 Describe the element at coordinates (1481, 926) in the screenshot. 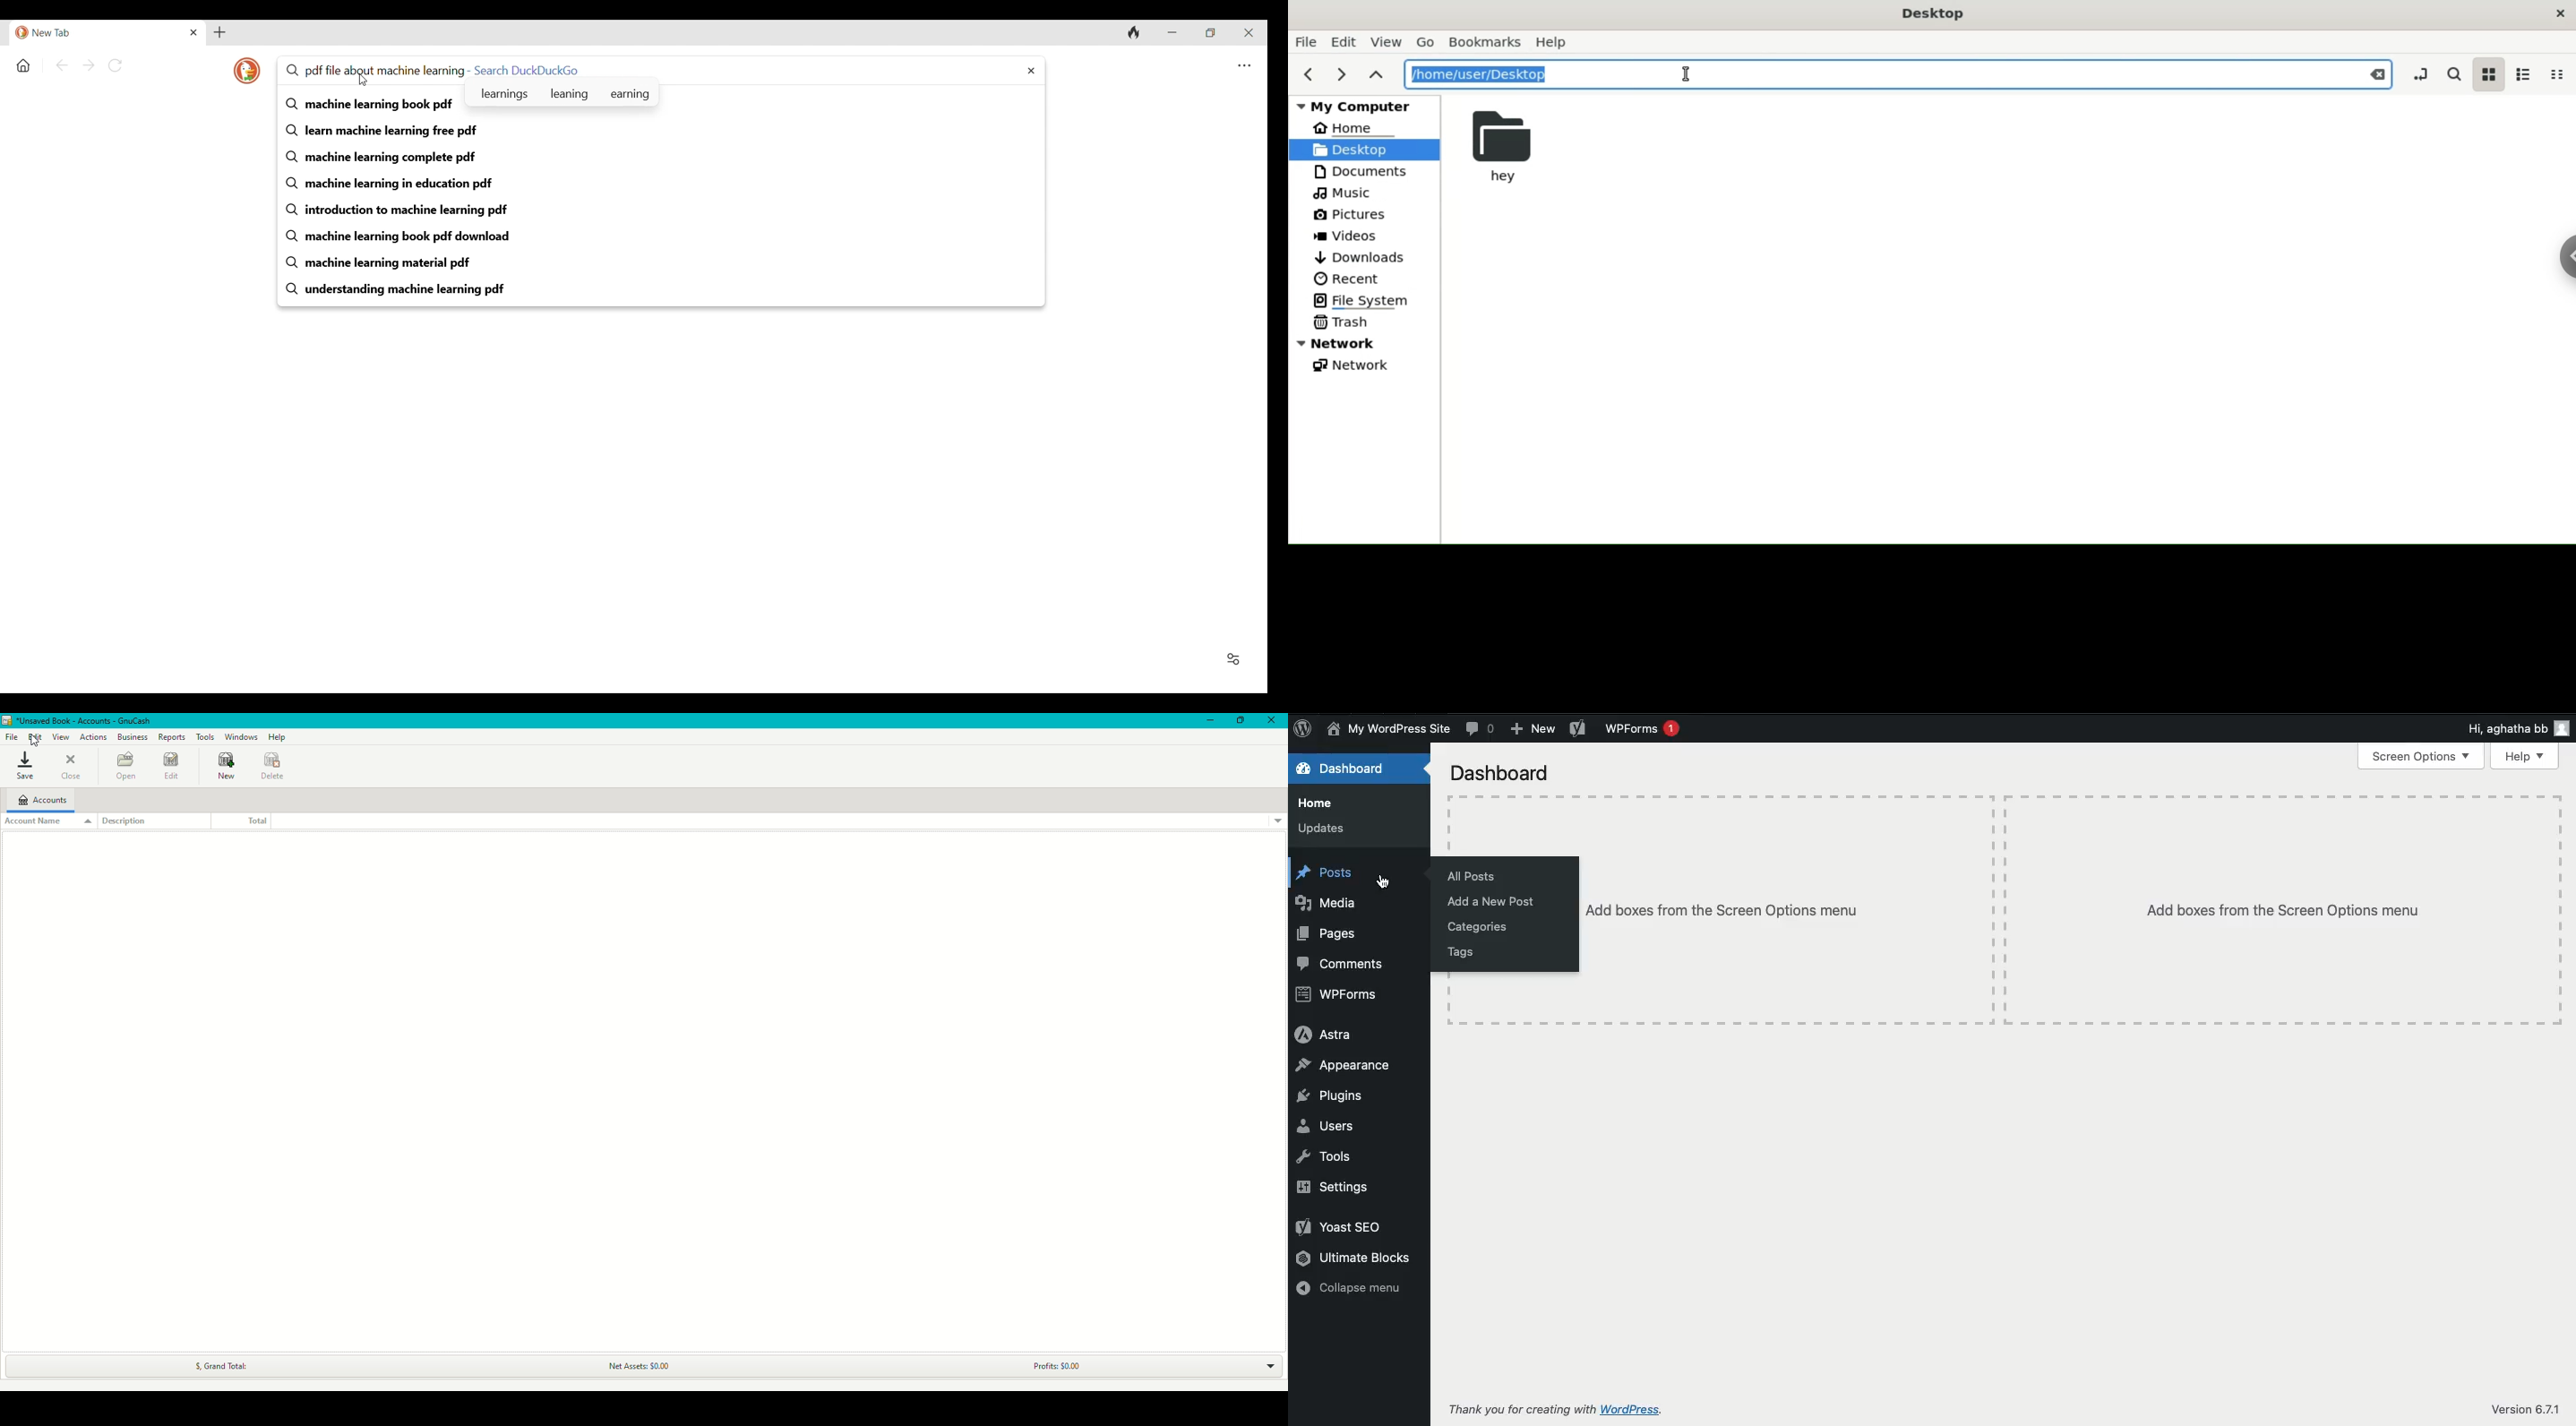

I see `Categories` at that location.